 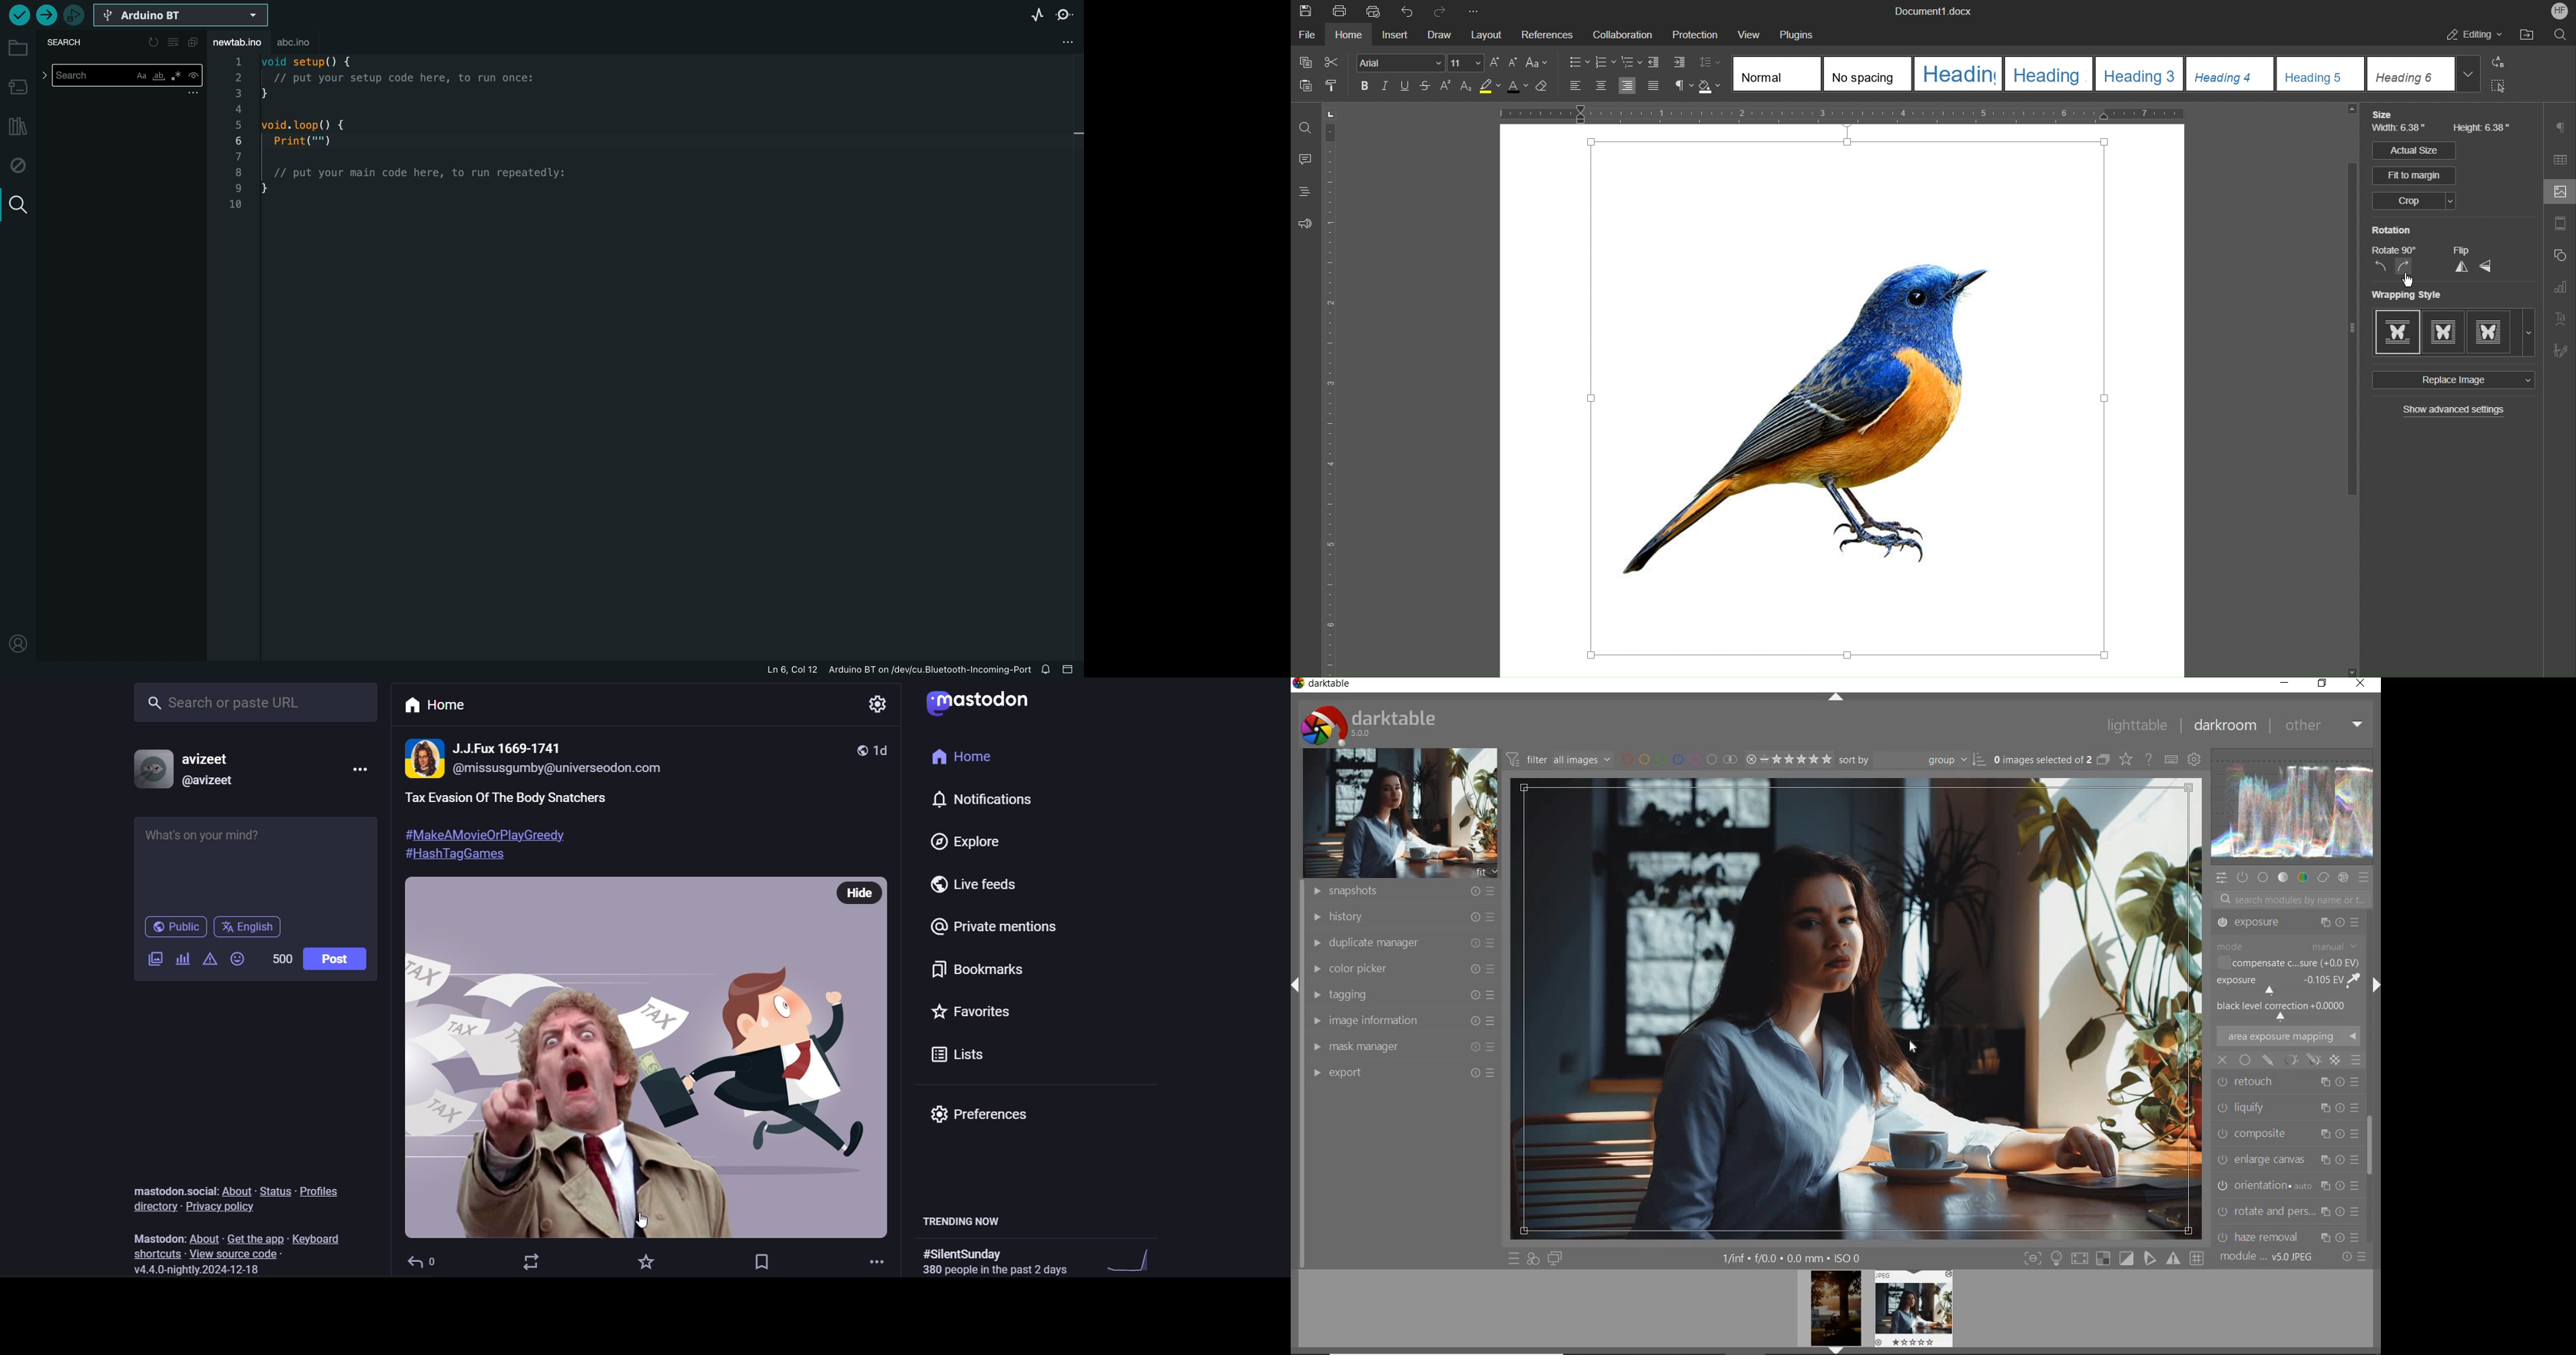 I want to click on Clear Style, so click(x=1546, y=89).